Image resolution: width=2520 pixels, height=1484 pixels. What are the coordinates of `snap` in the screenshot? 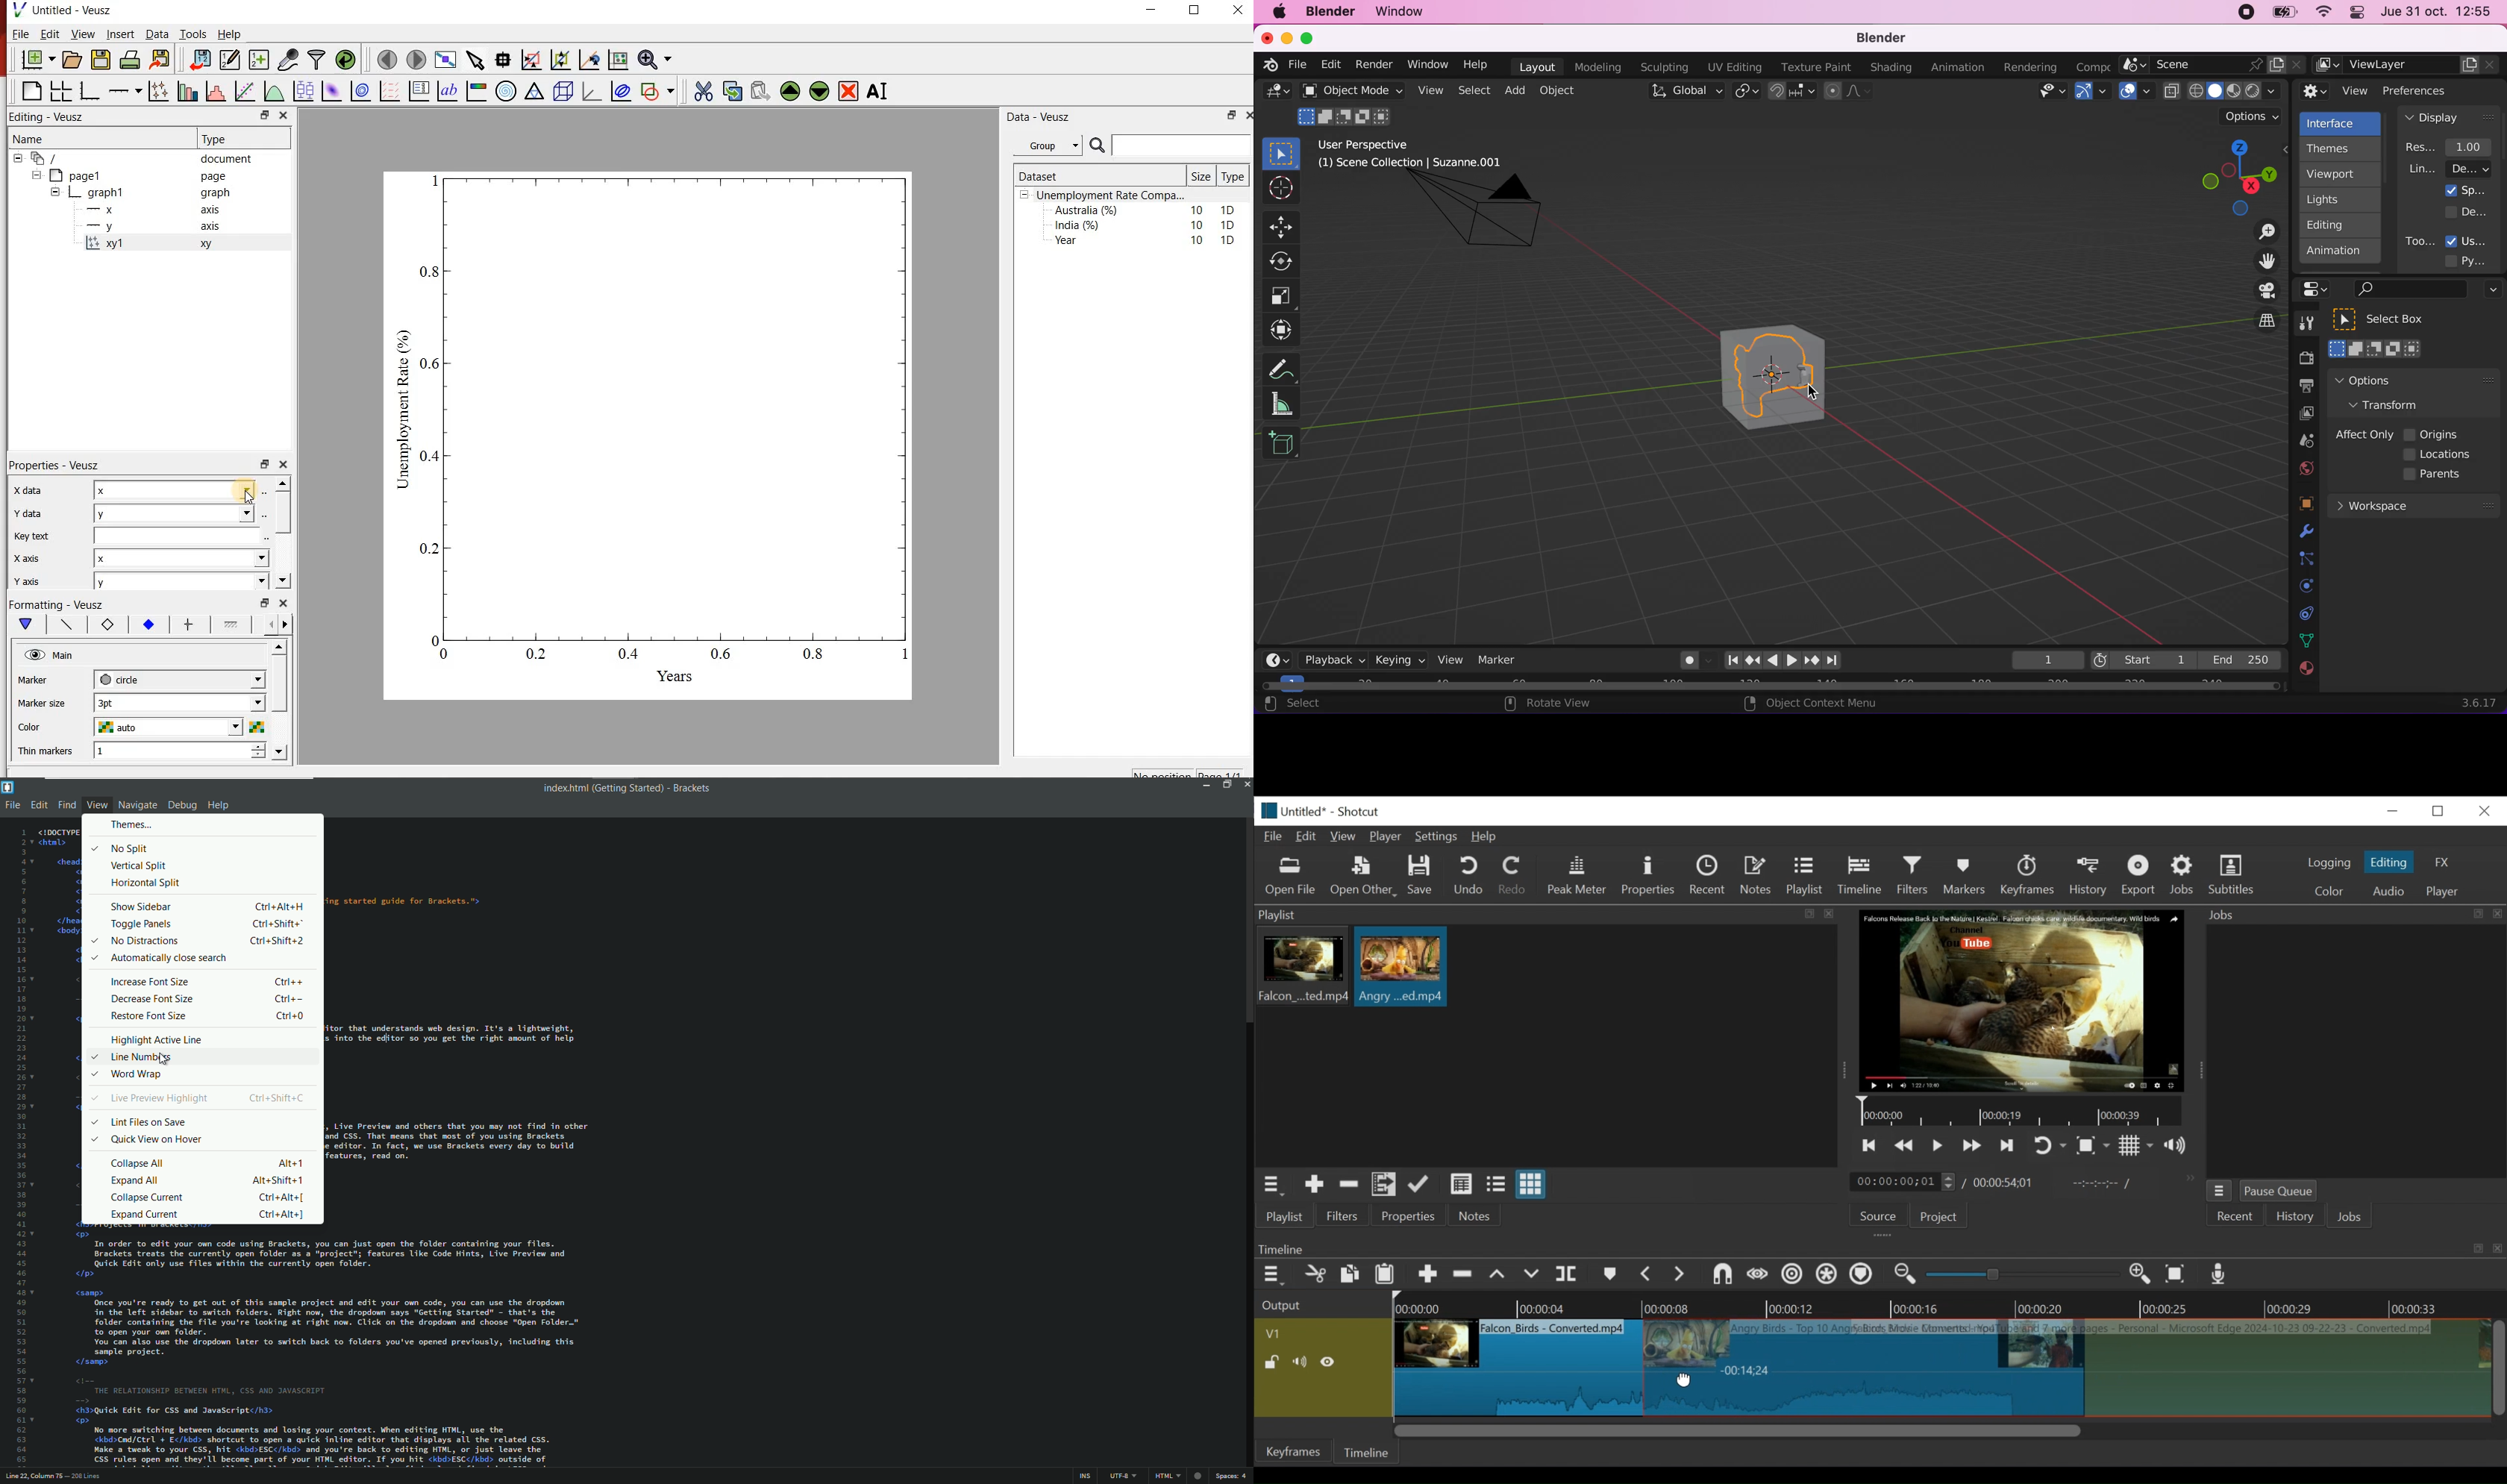 It's located at (1794, 91).